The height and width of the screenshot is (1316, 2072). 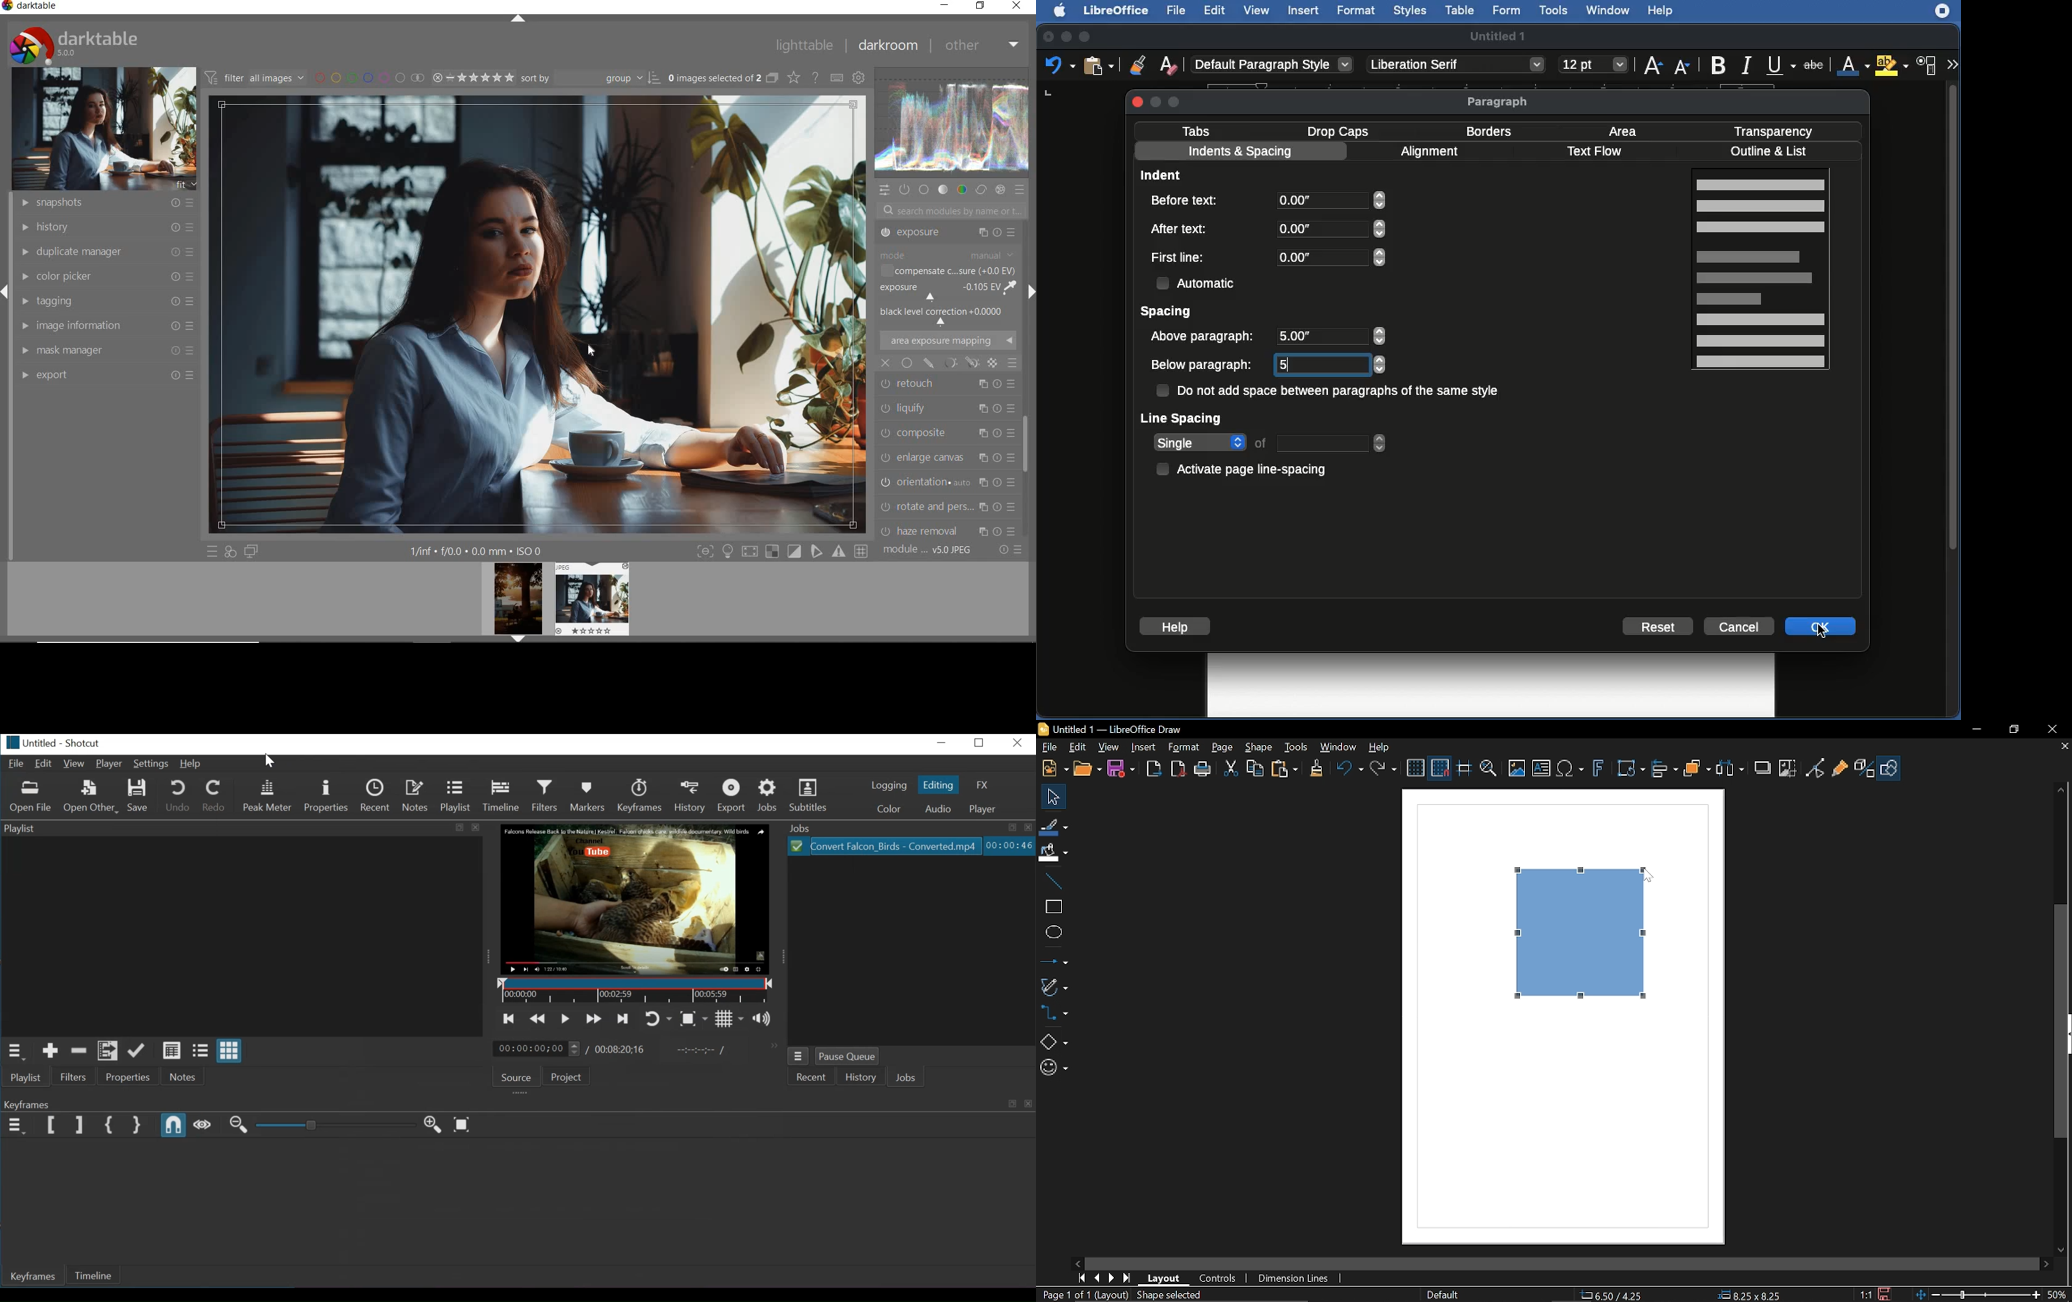 What do you see at coordinates (1183, 228) in the screenshot?
I see `After text` at bounding box center [1183, 228].